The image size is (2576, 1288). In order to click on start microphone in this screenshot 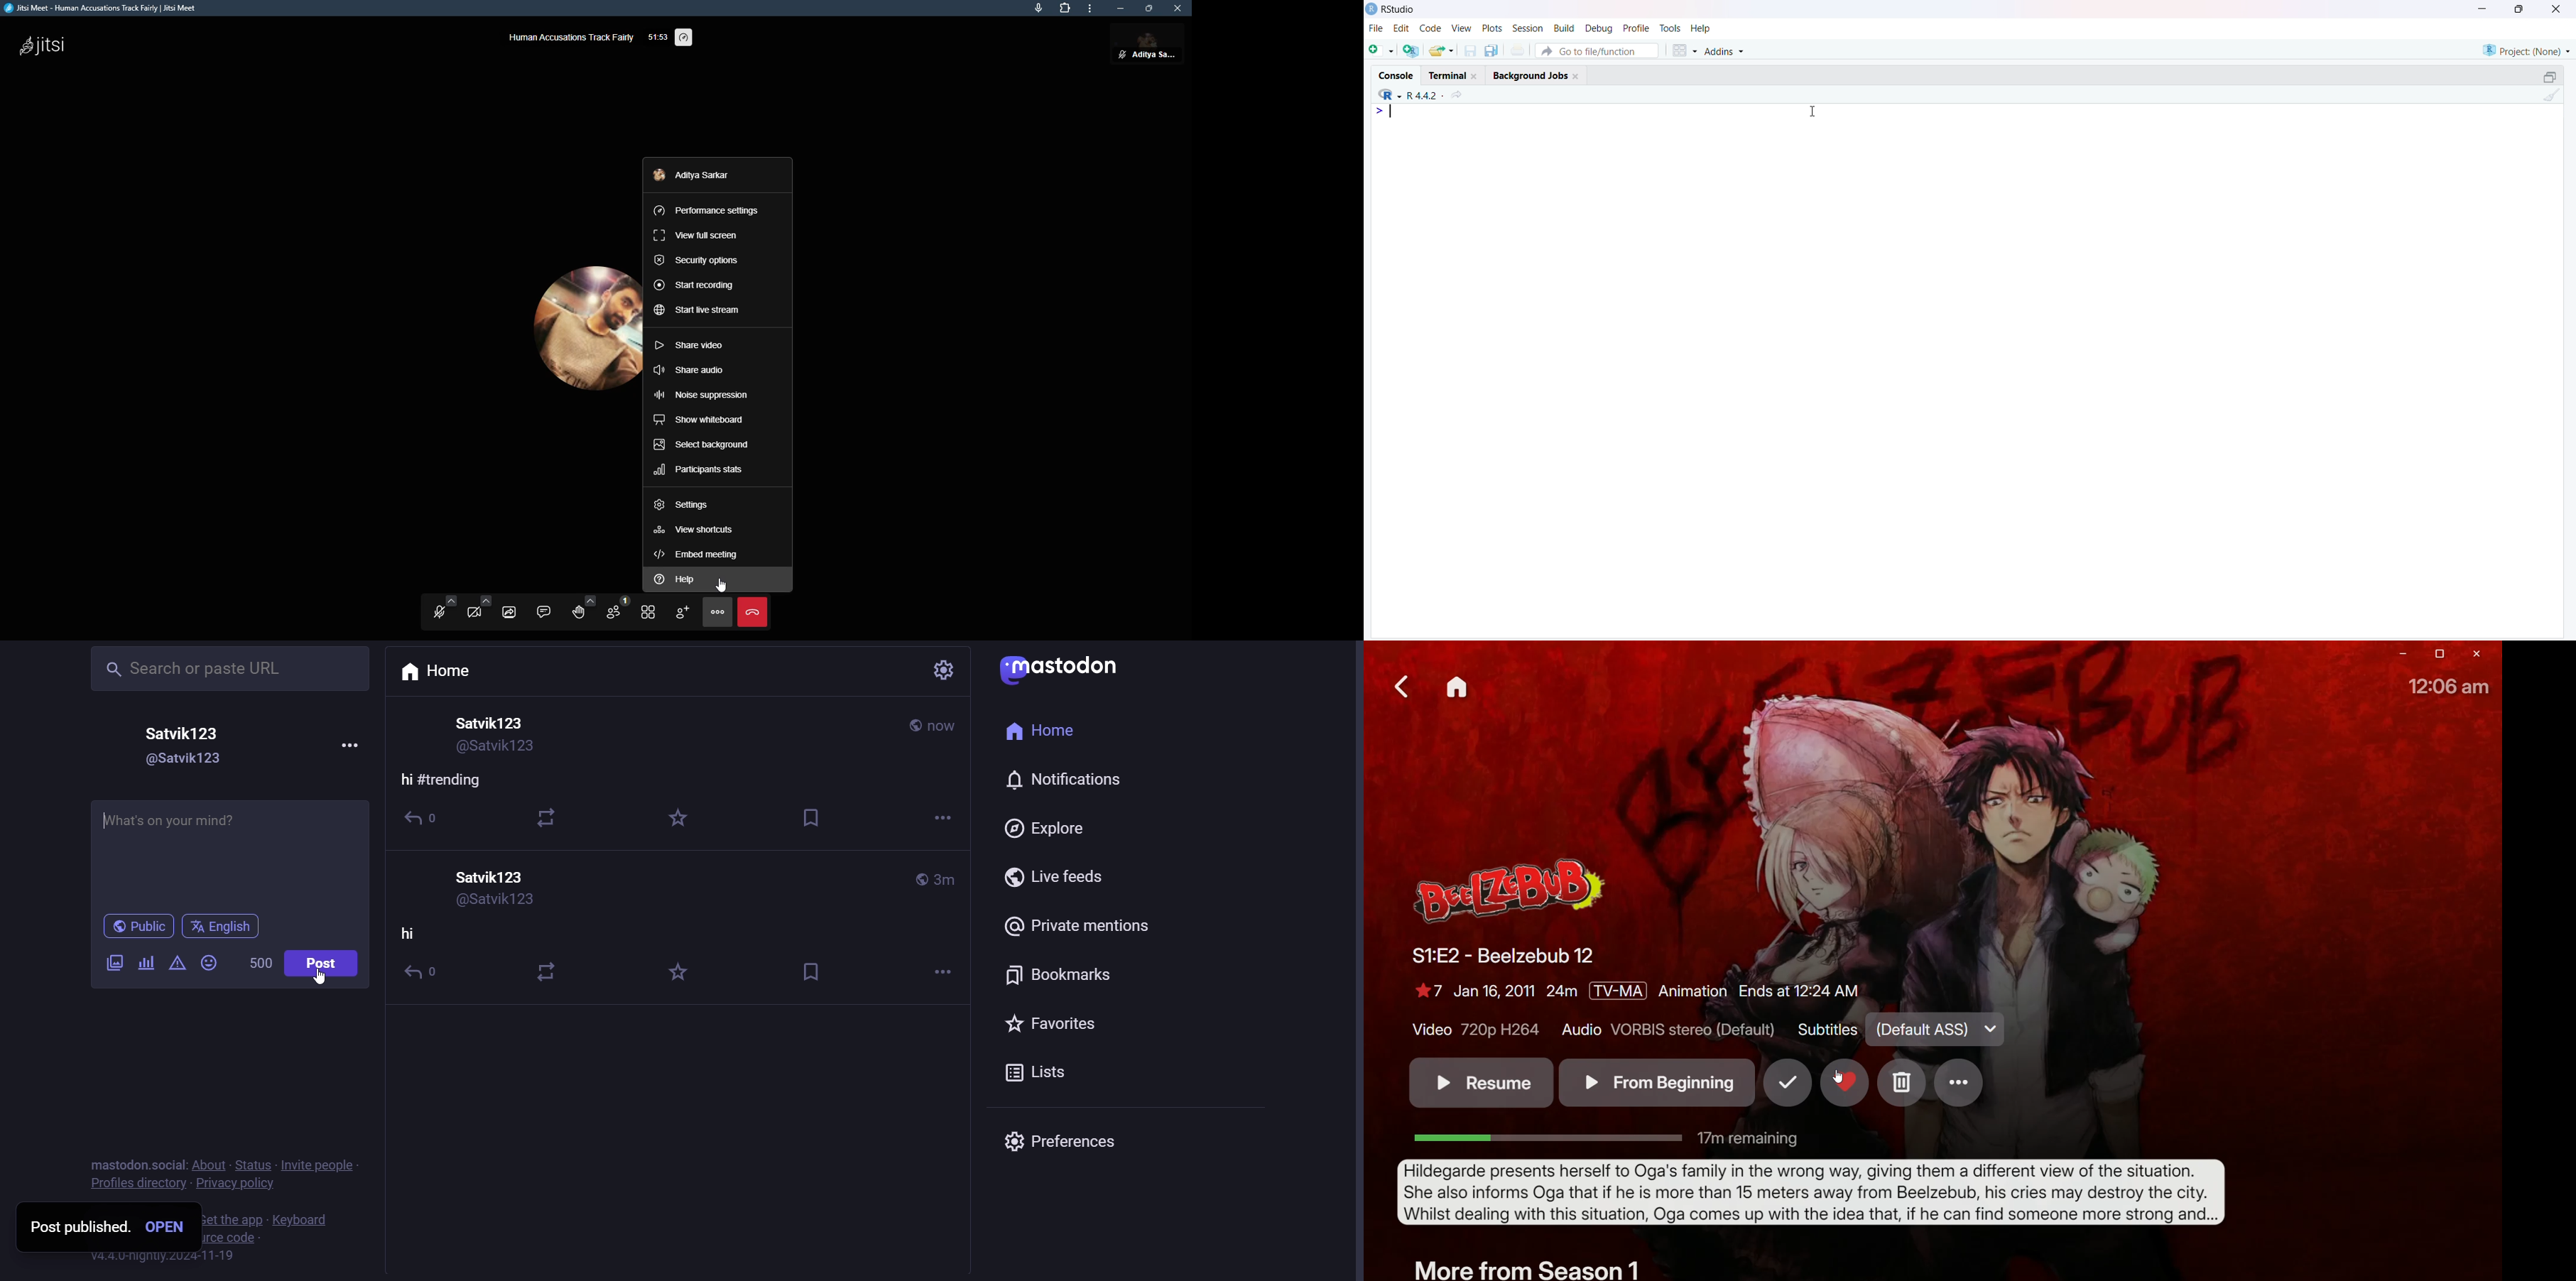, I will do `click(438, 613)`.